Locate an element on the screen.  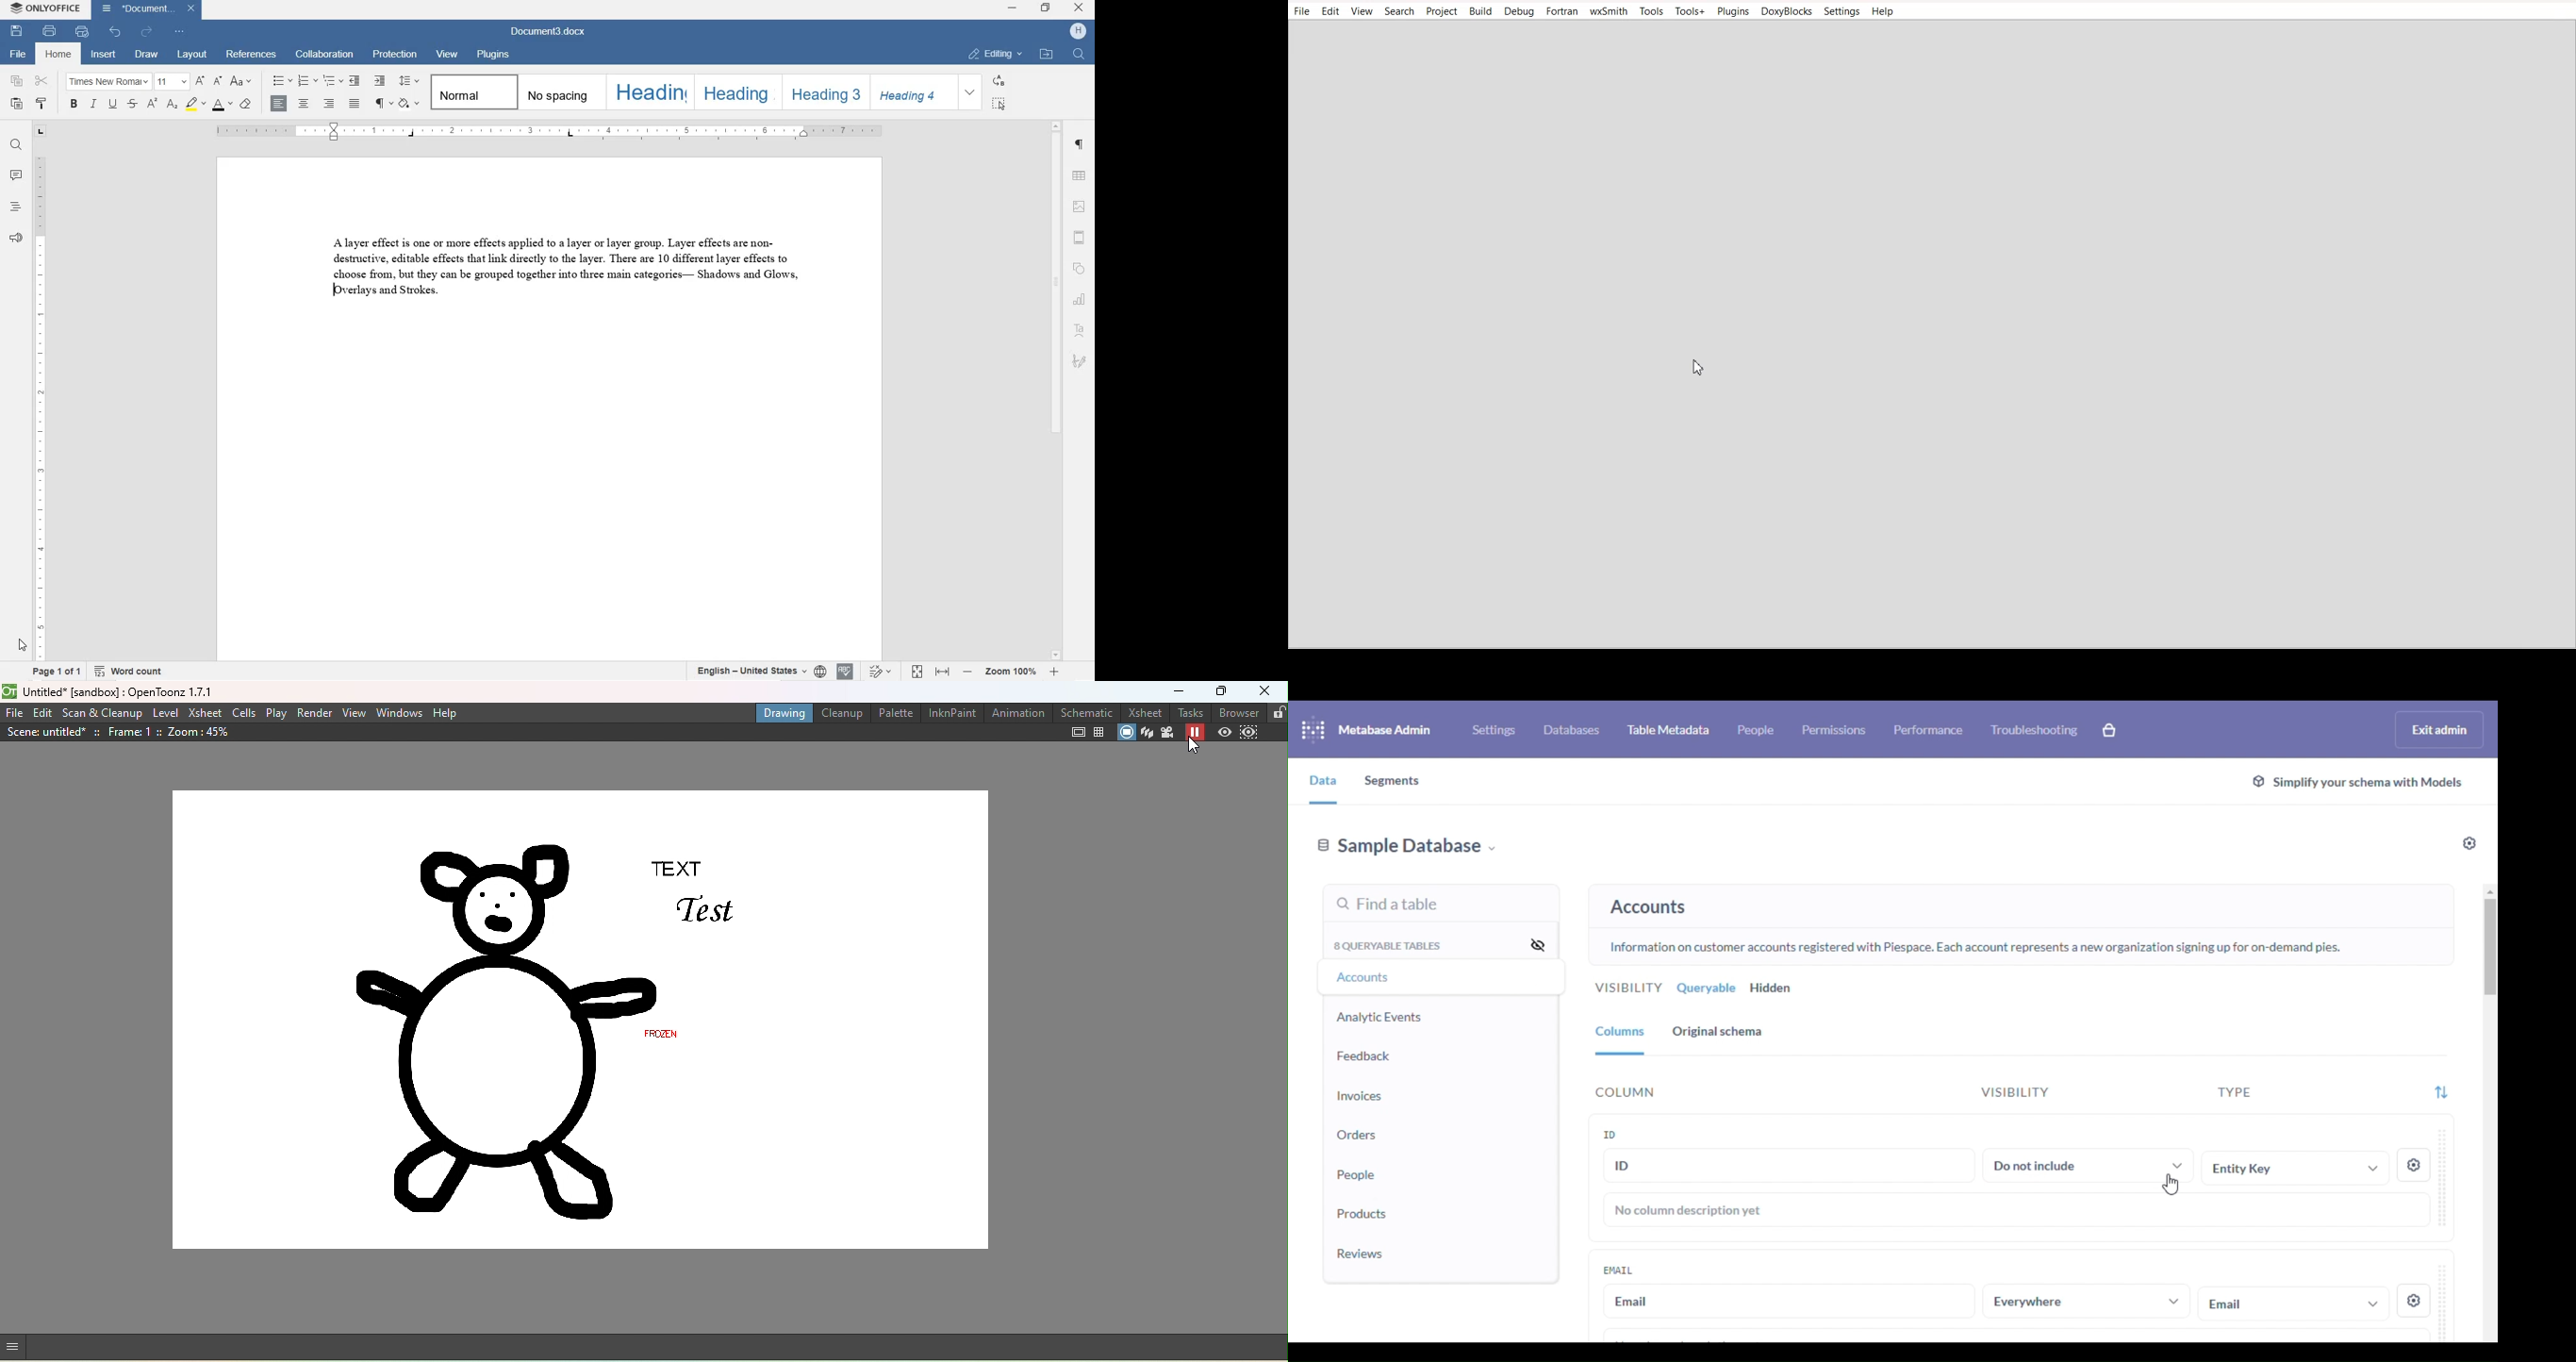
Cleanup is located at coordinates (841, 713).